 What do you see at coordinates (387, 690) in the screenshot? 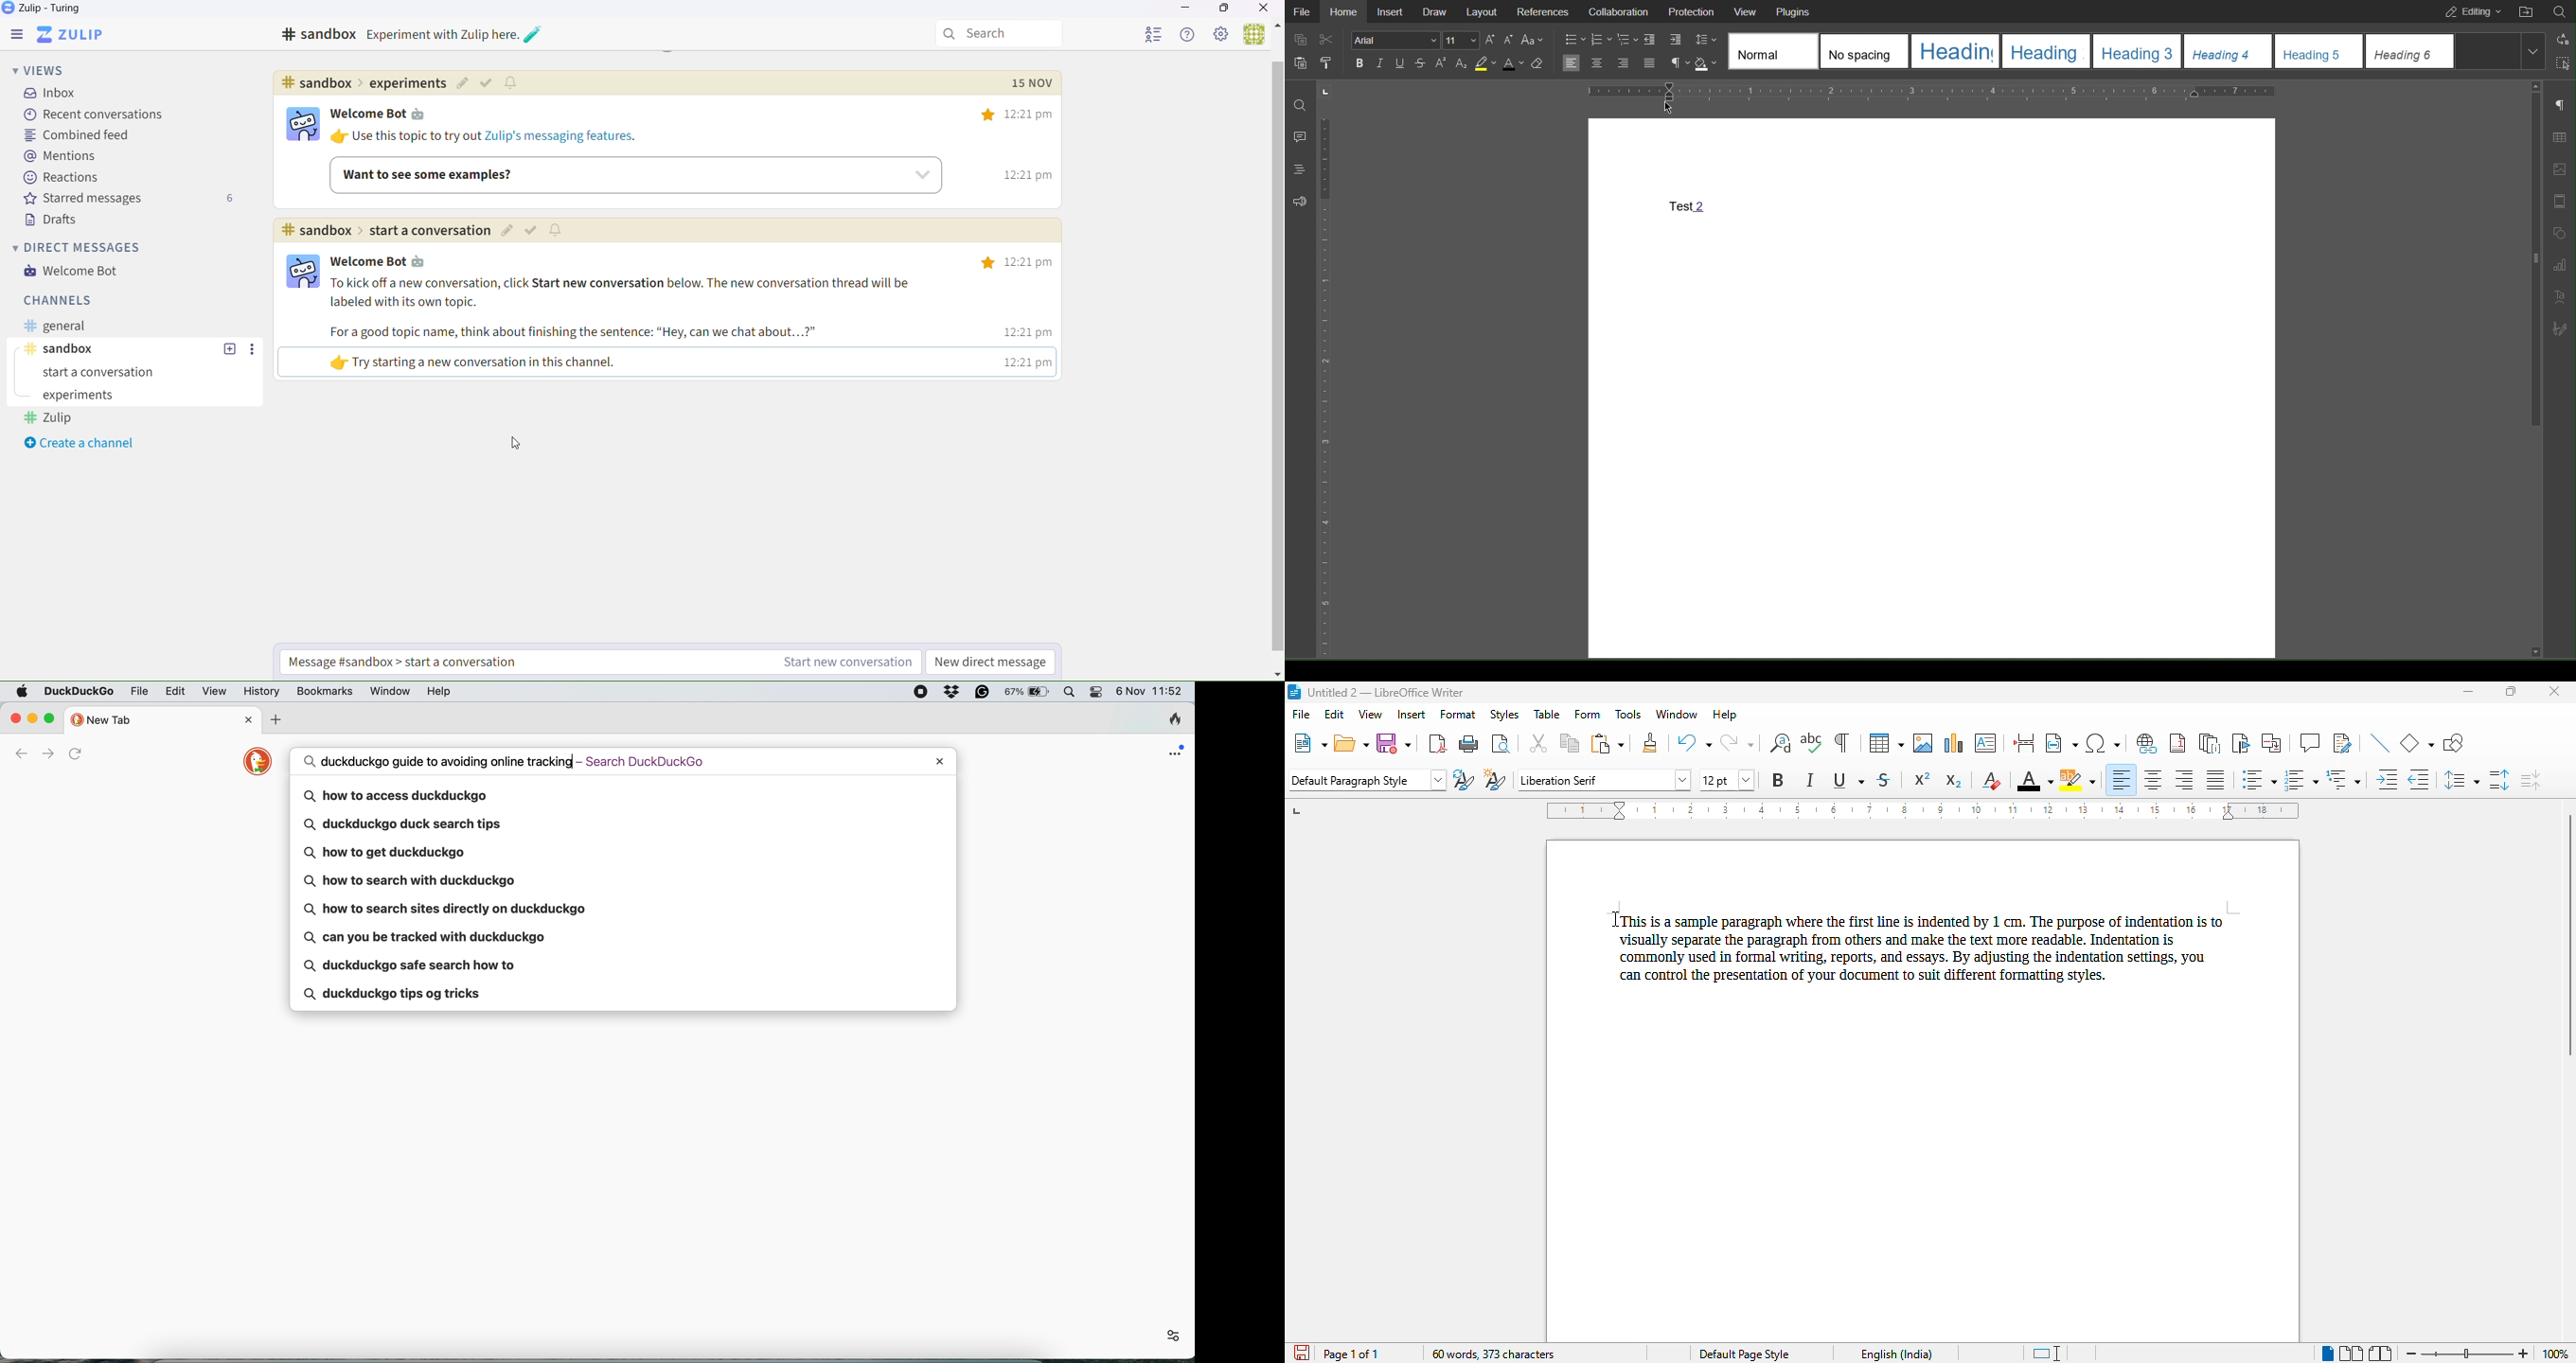
I see `window` at bounding box center [387, 690].